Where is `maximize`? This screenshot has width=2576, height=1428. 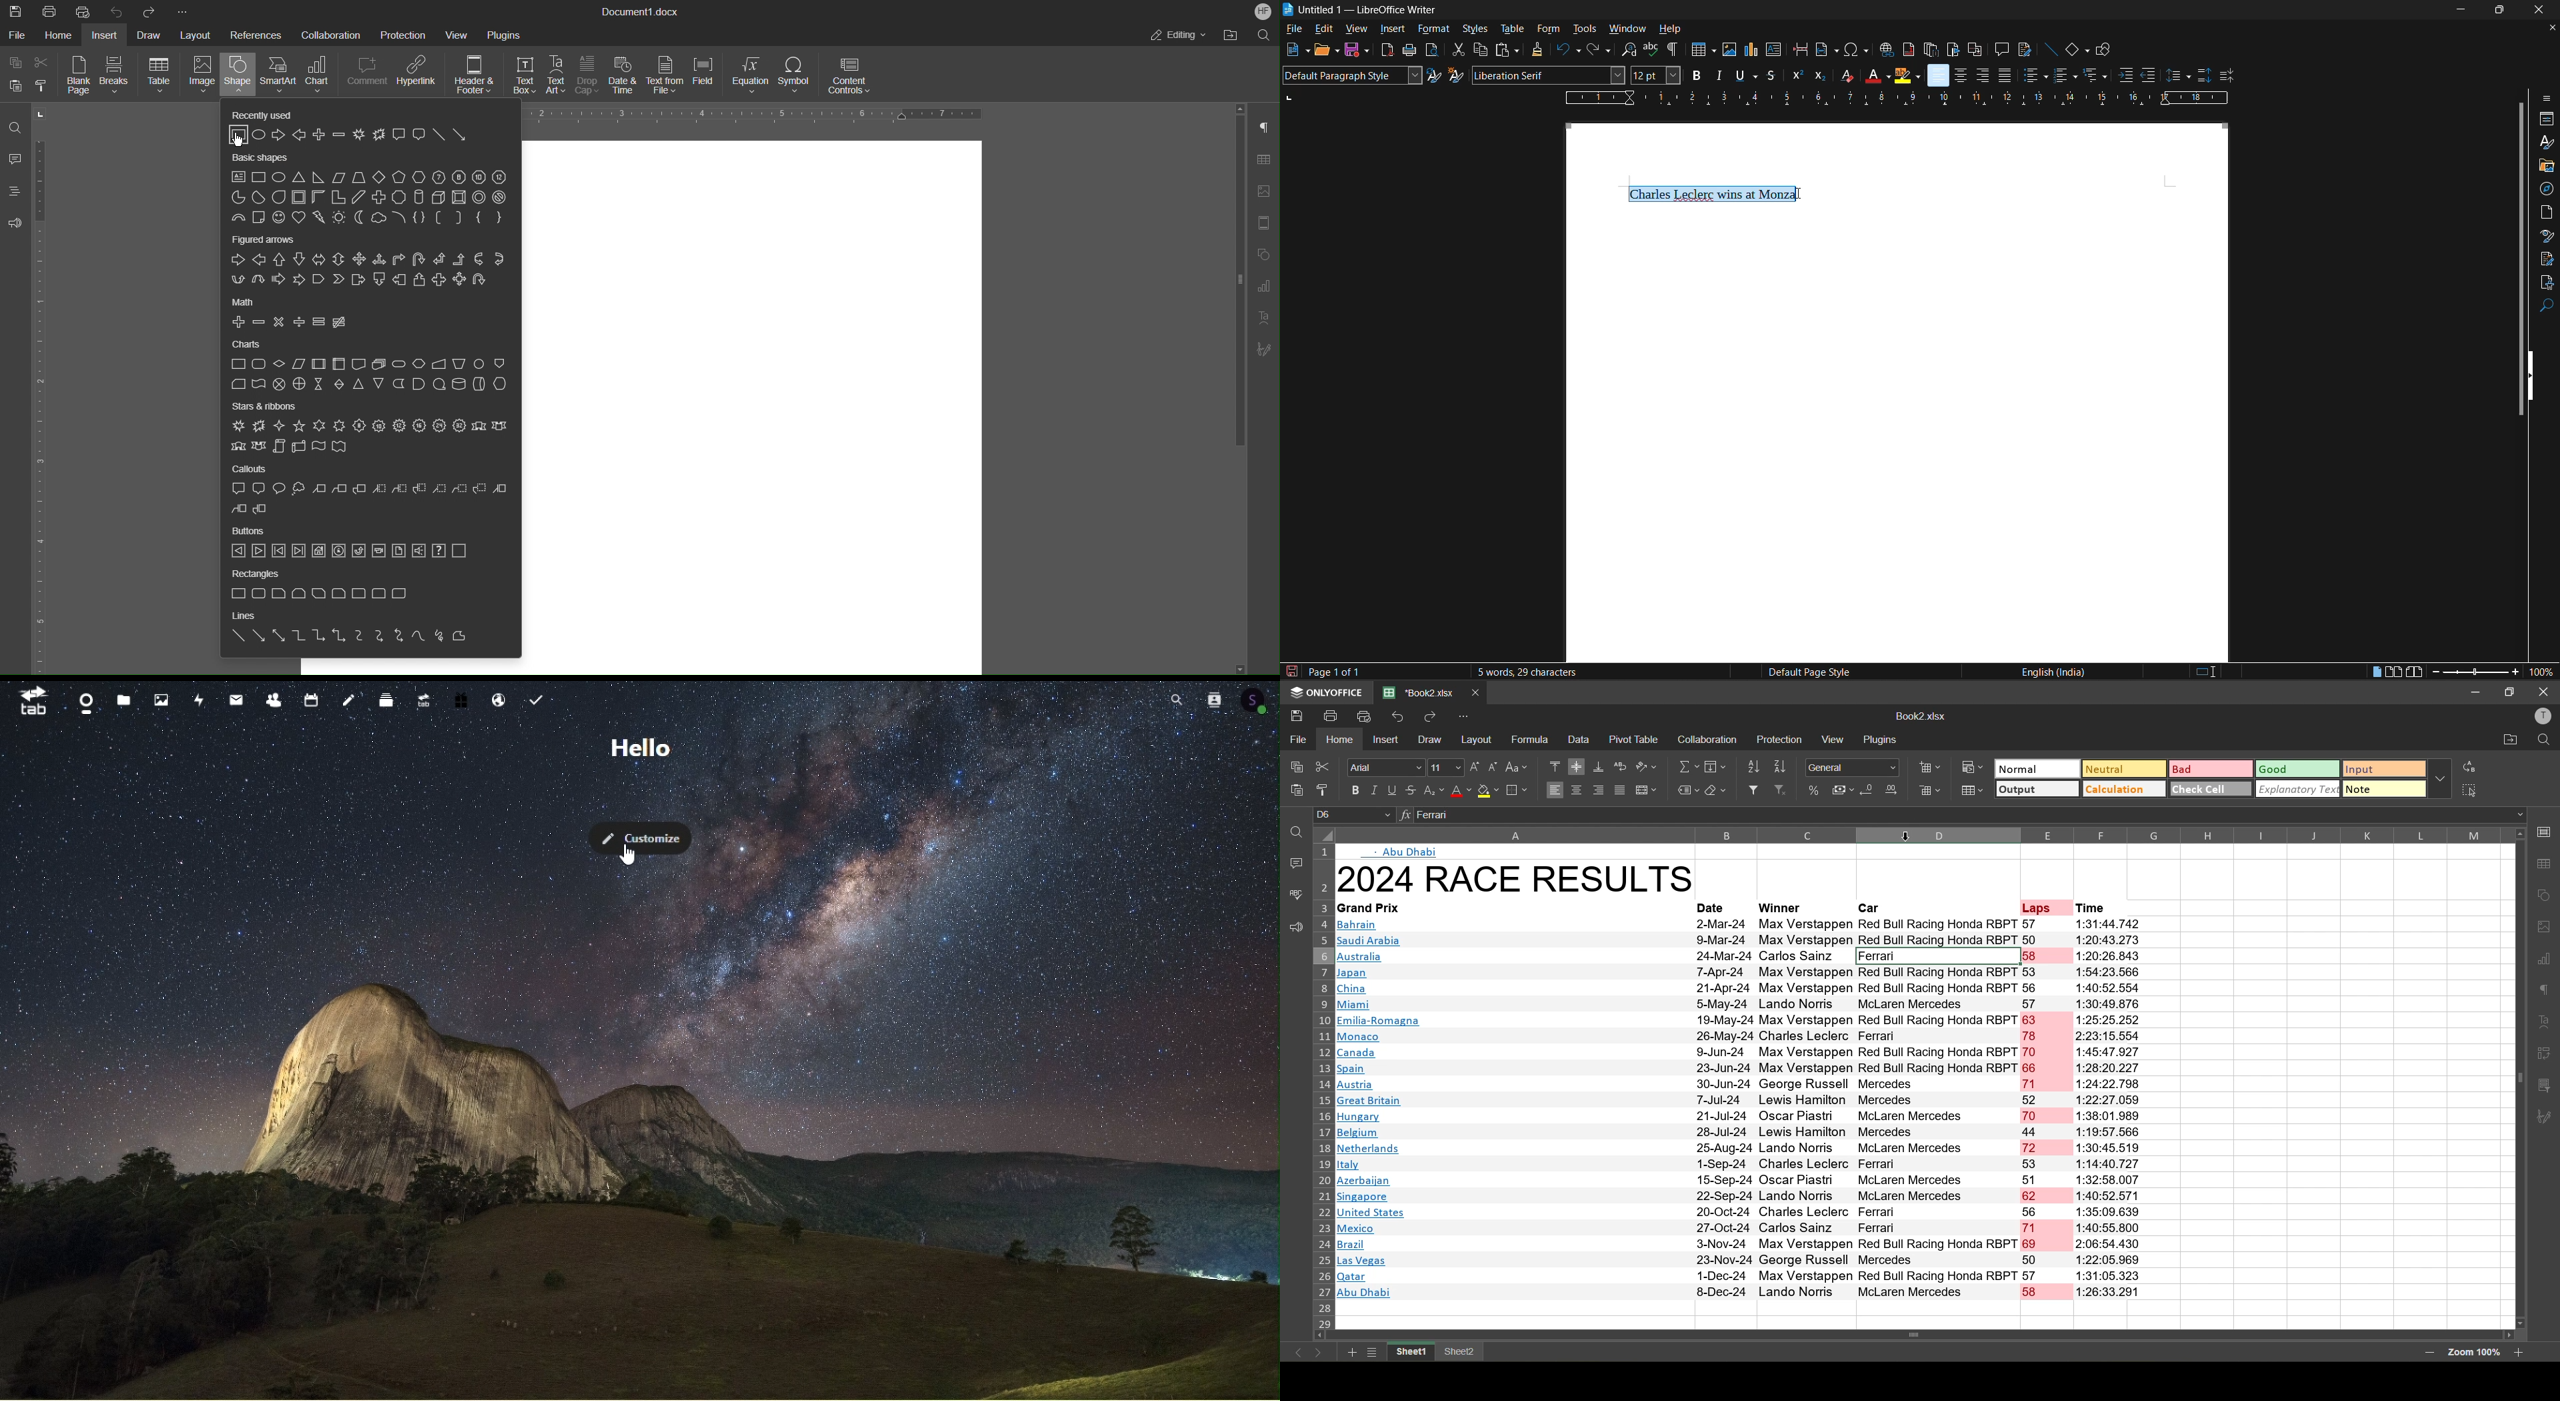
maximize is located at coordinates (2501, 9).